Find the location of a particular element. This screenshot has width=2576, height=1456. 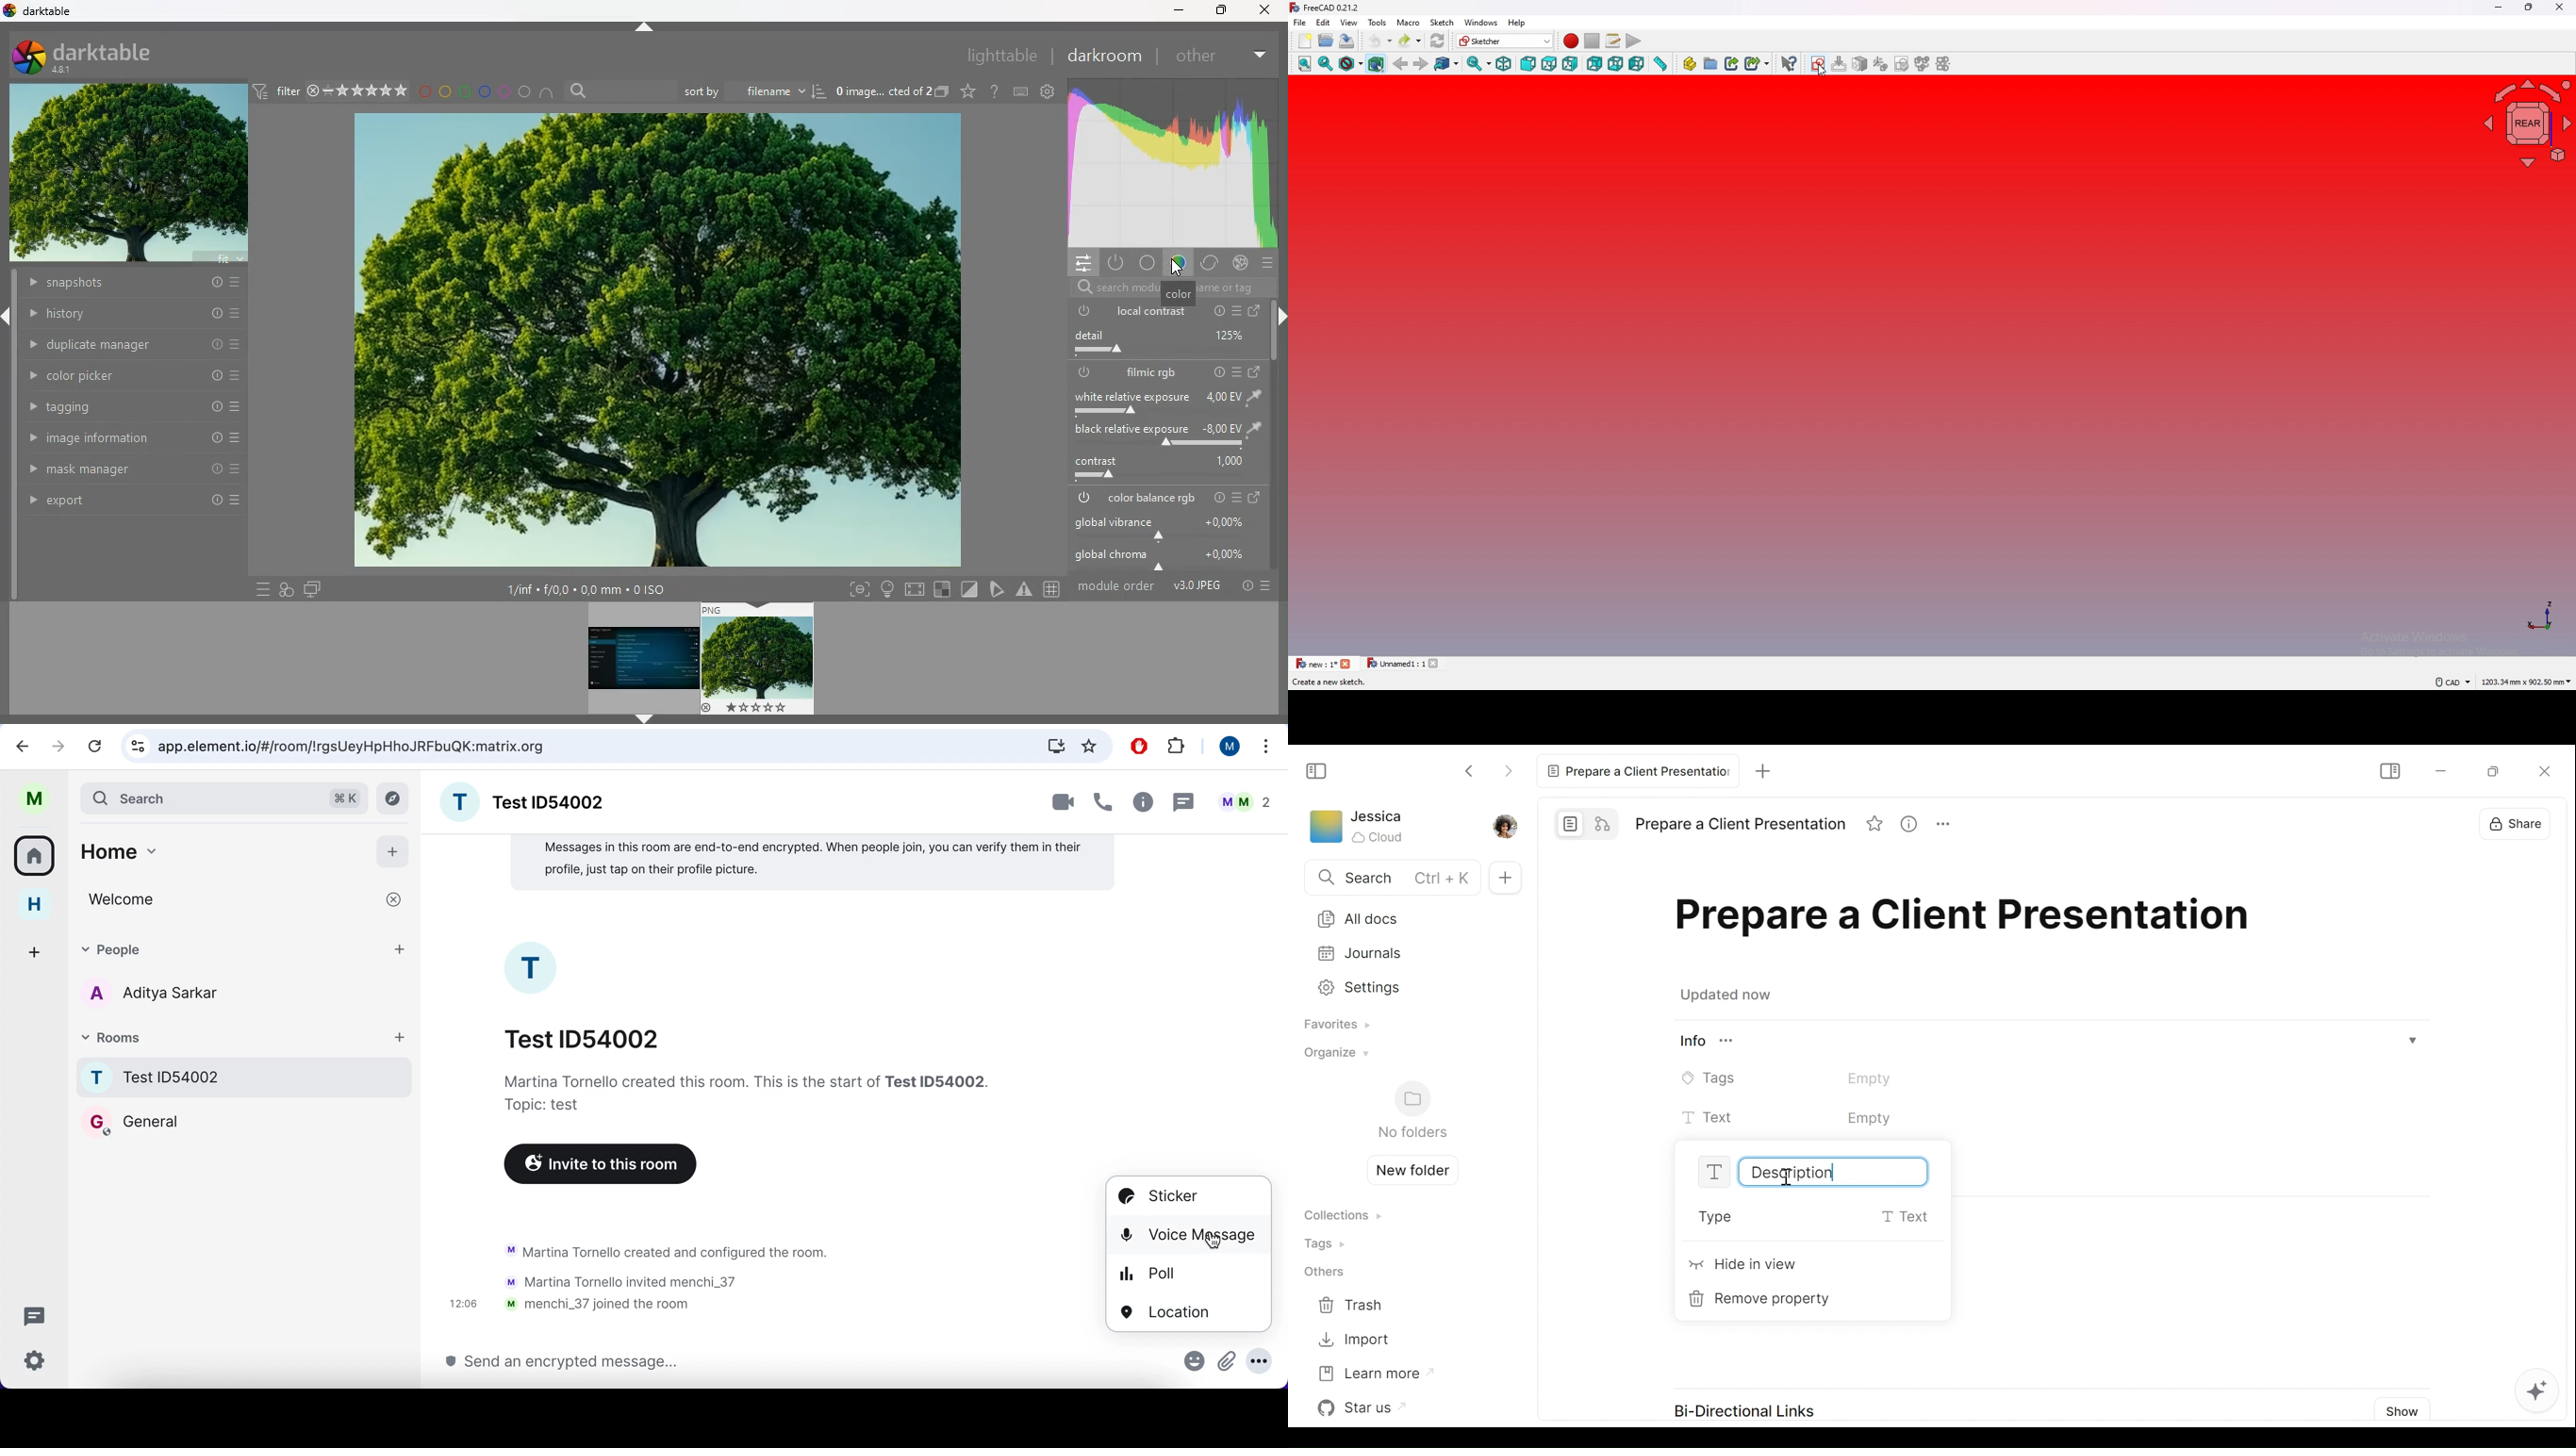

icon is located at coordinates (1862, 63).